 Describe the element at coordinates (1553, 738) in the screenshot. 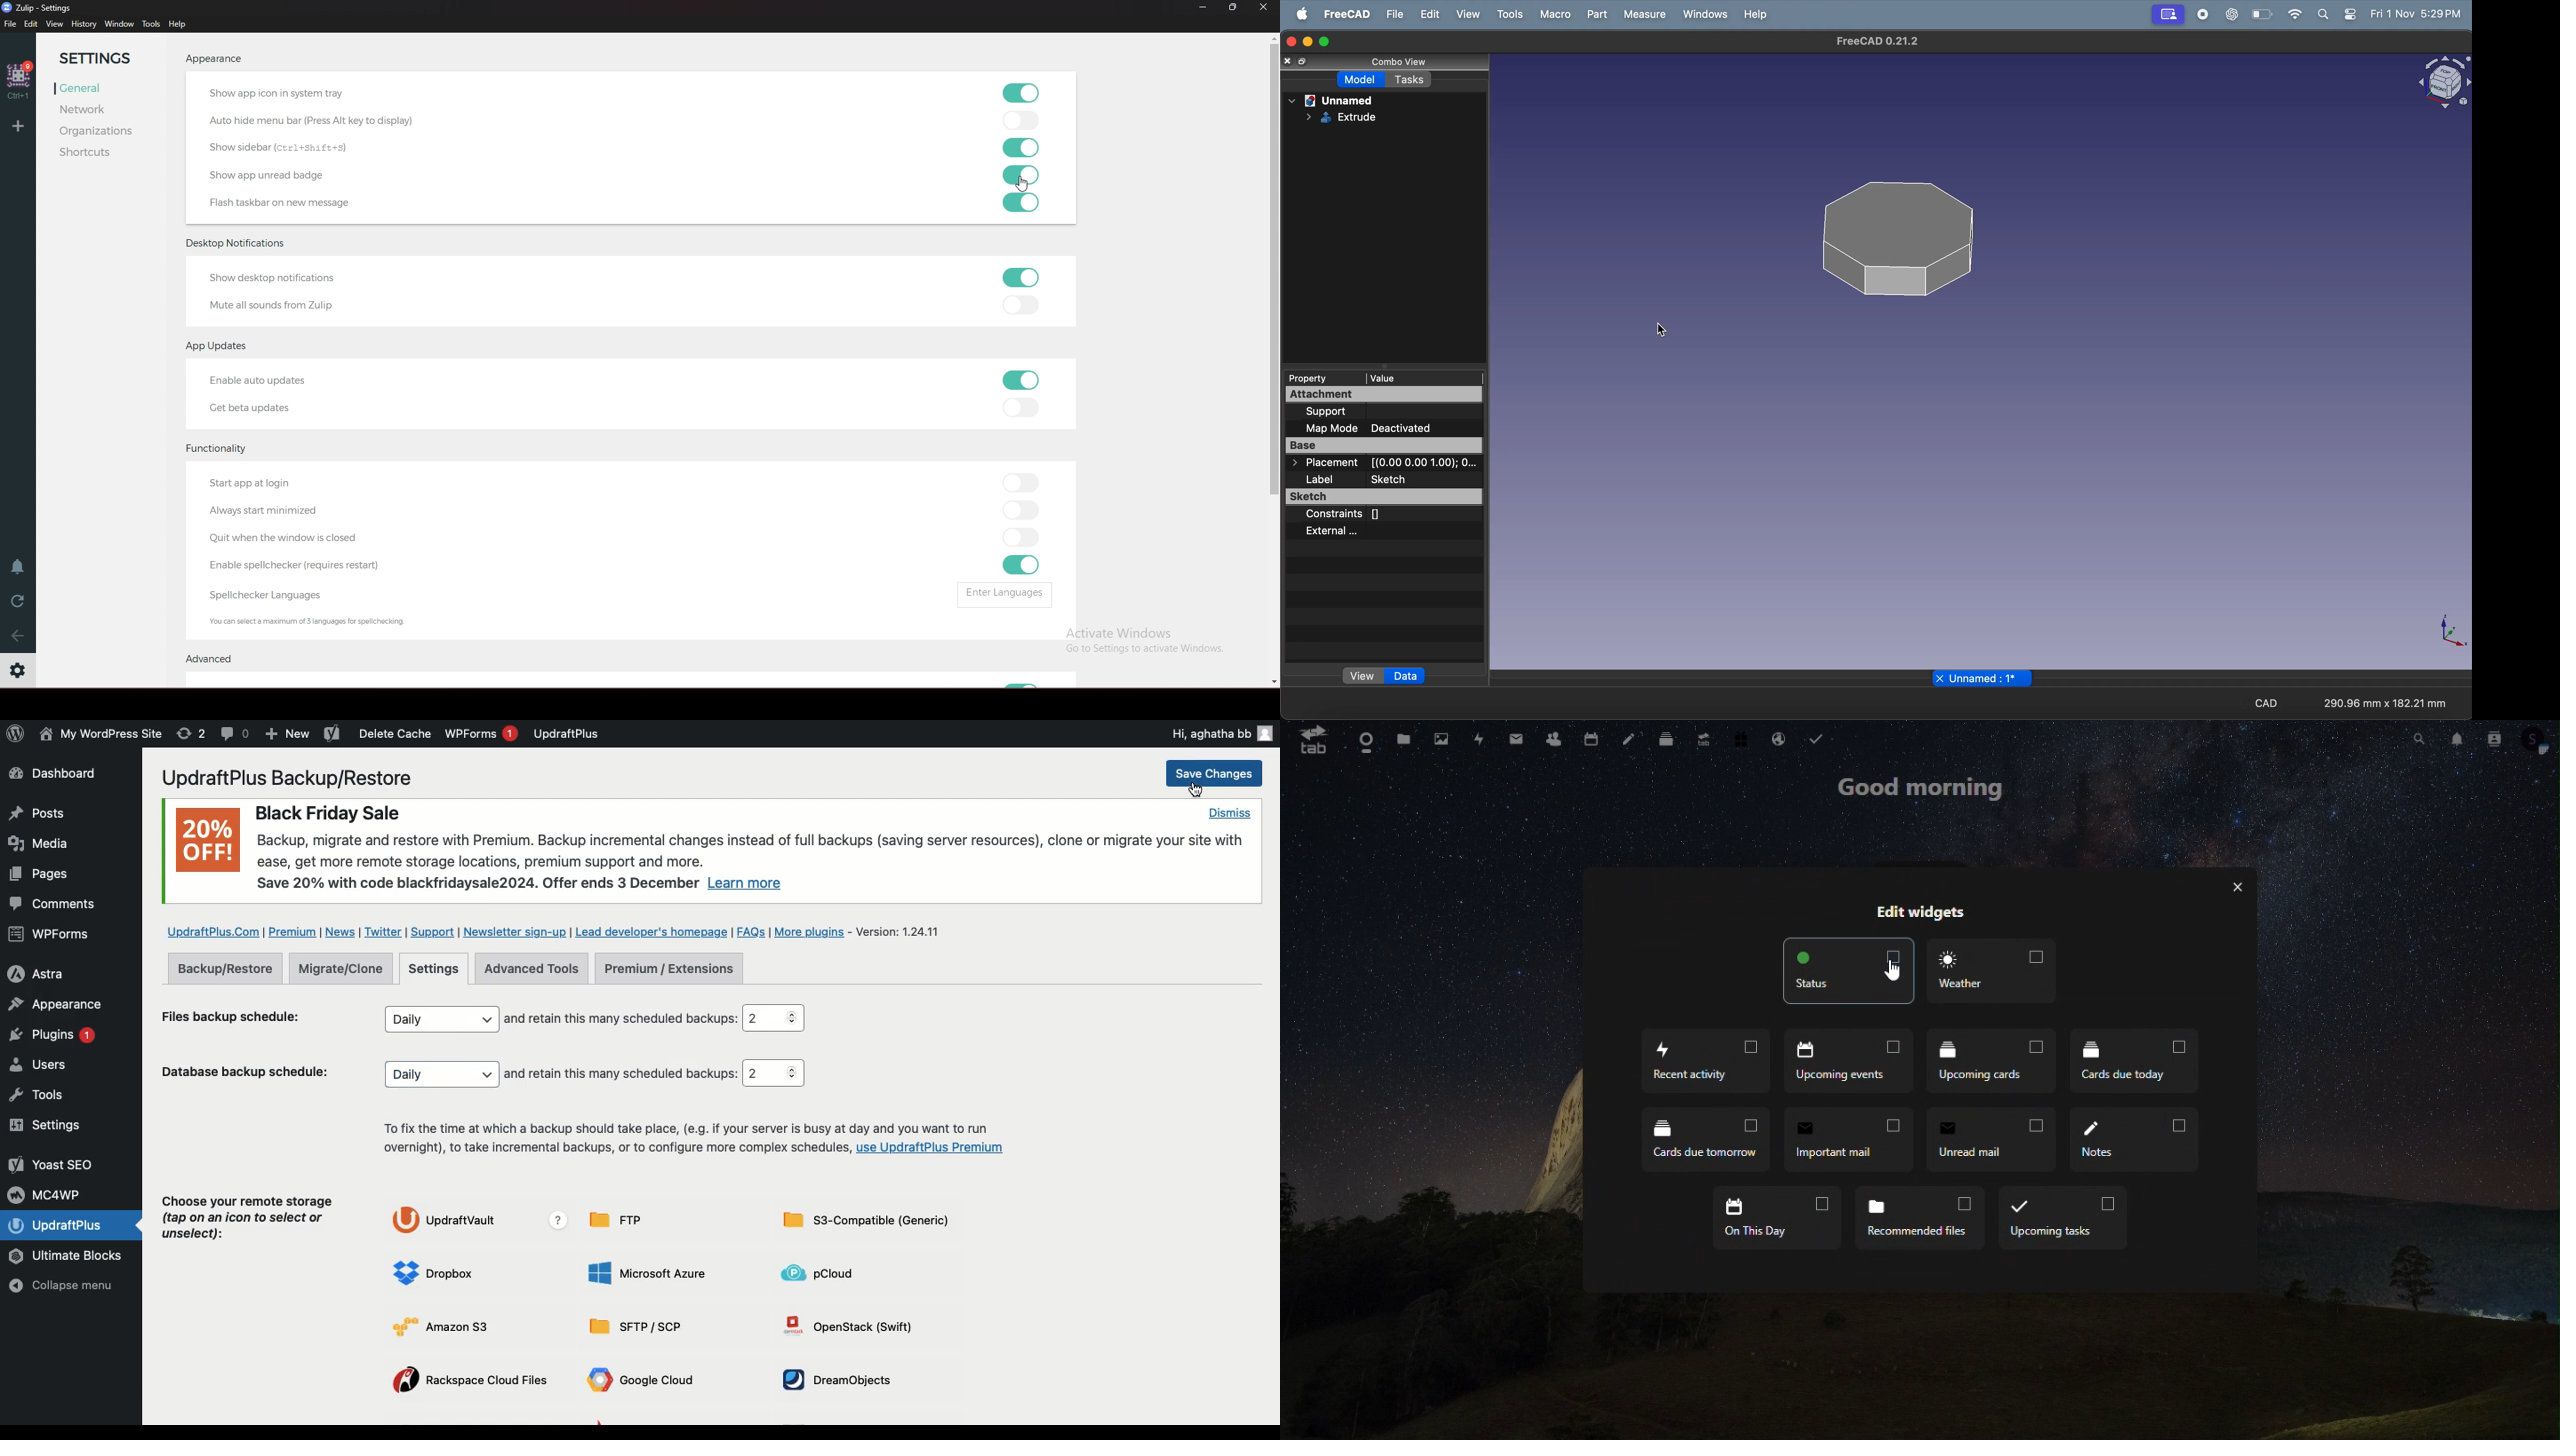

I see `contacts` at that location.